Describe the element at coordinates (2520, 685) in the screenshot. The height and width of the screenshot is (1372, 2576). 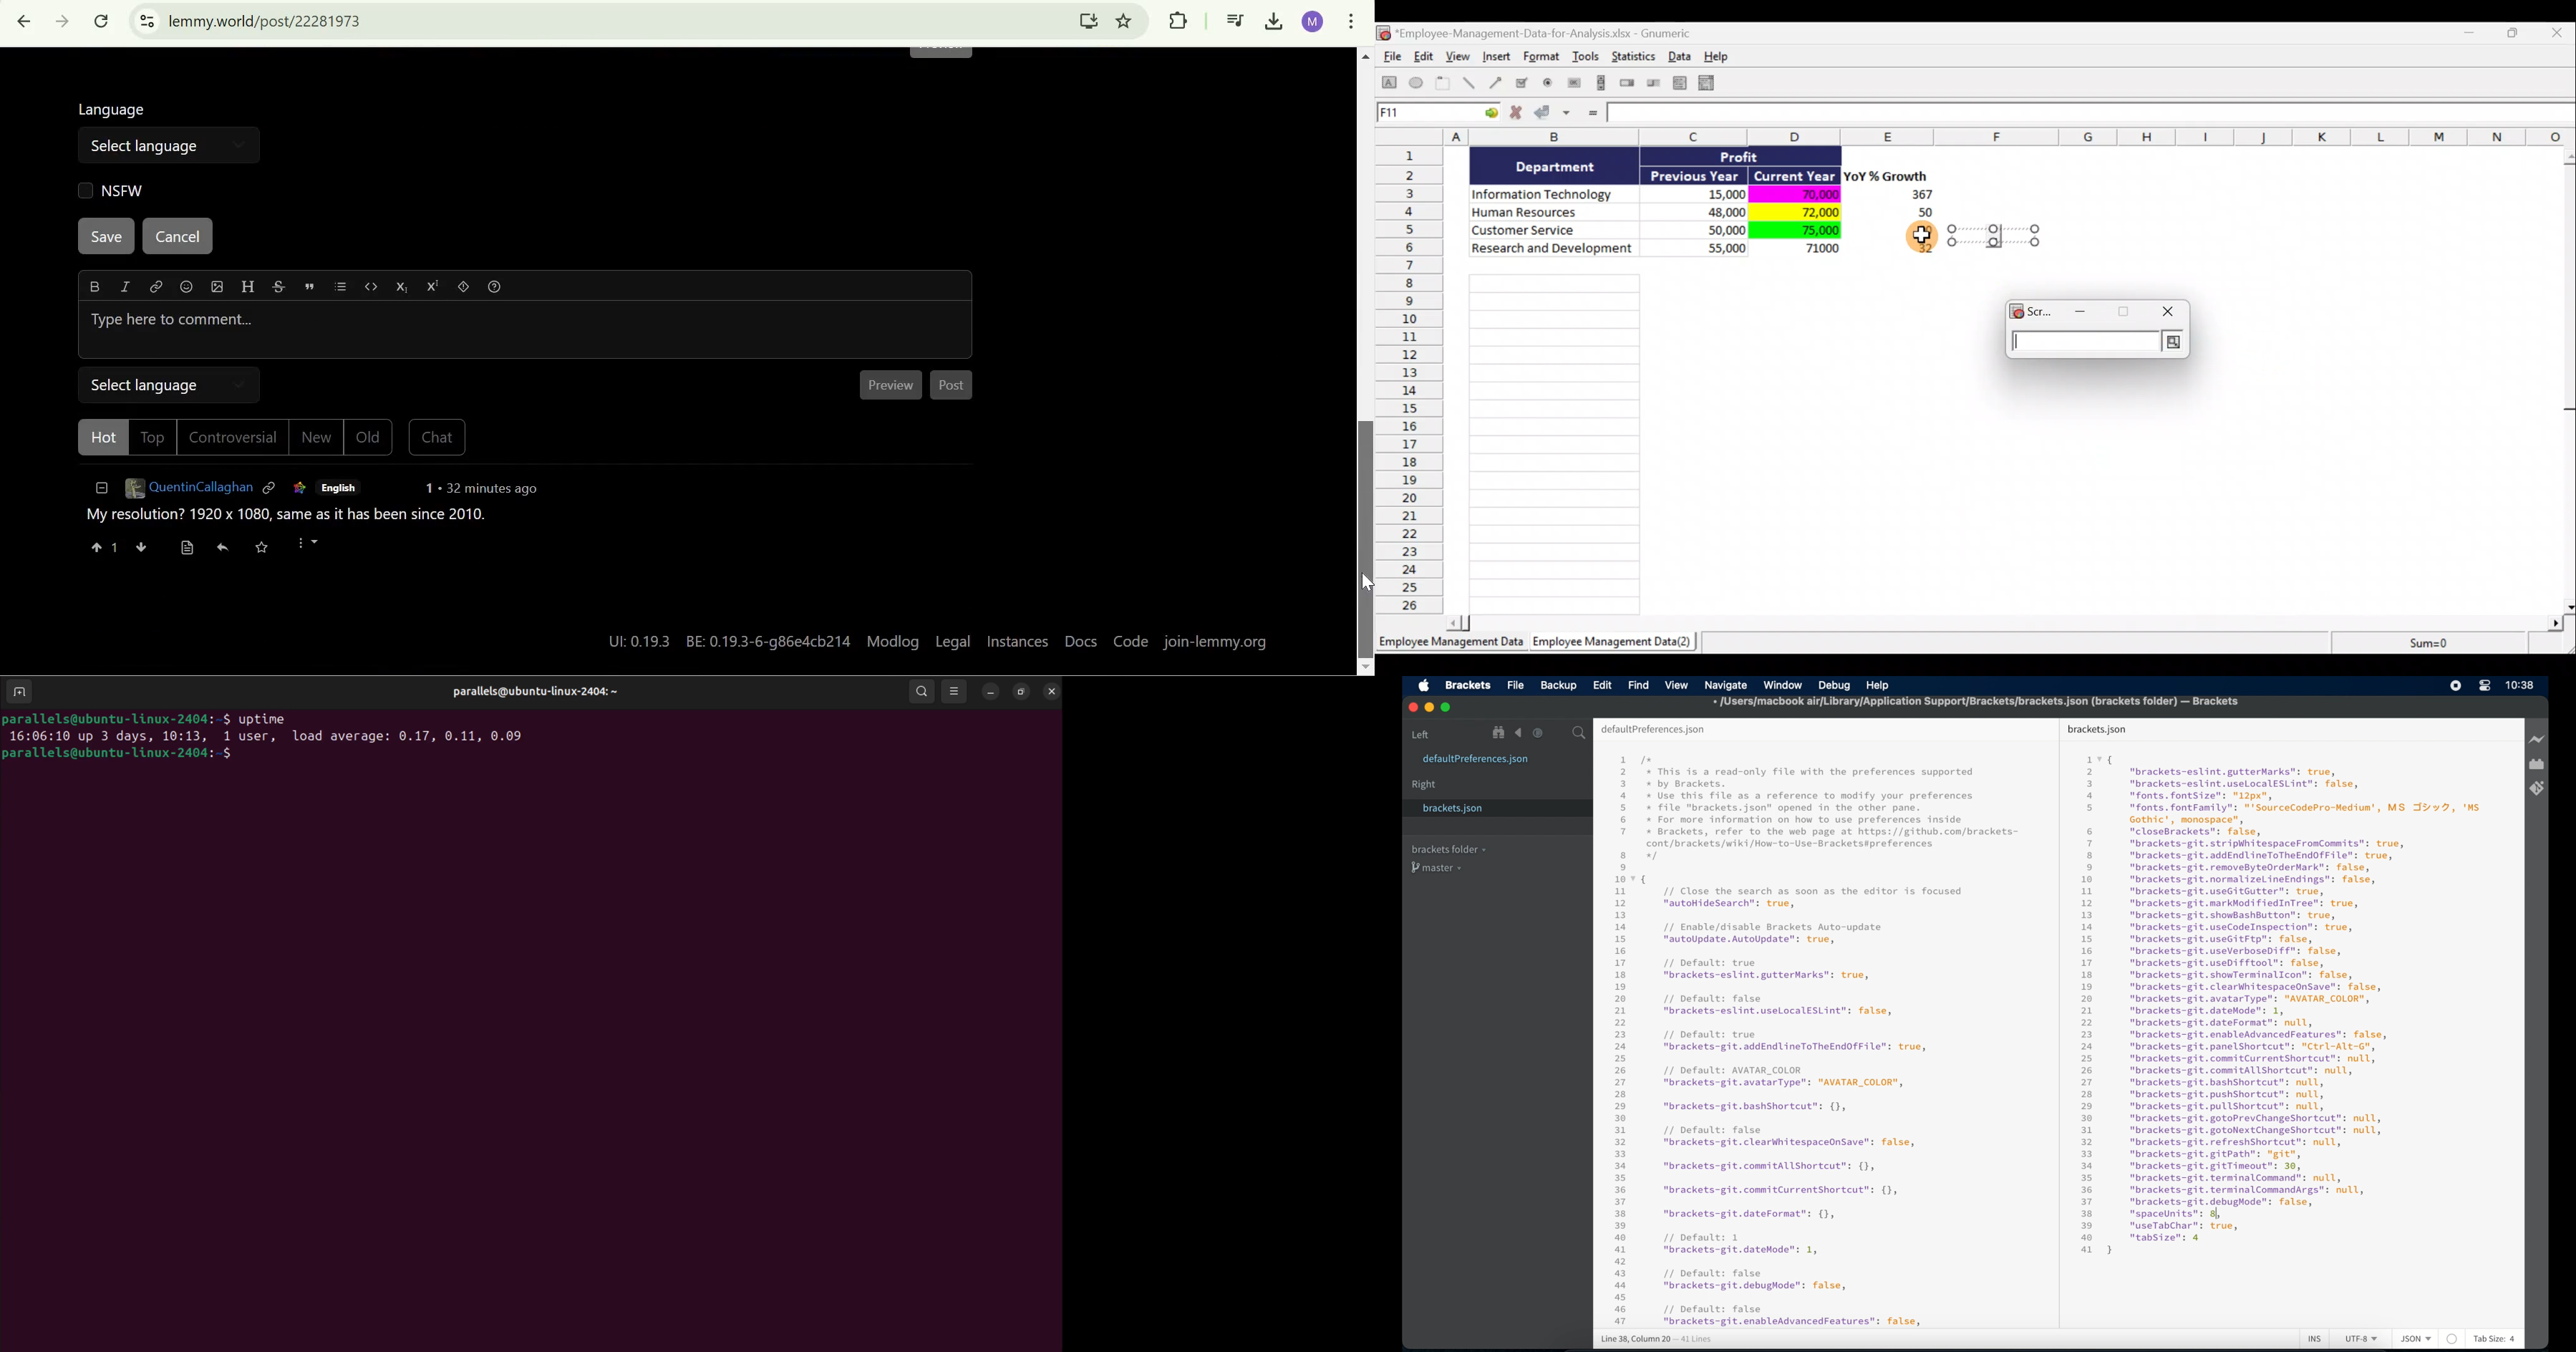
I see `time` at that location.